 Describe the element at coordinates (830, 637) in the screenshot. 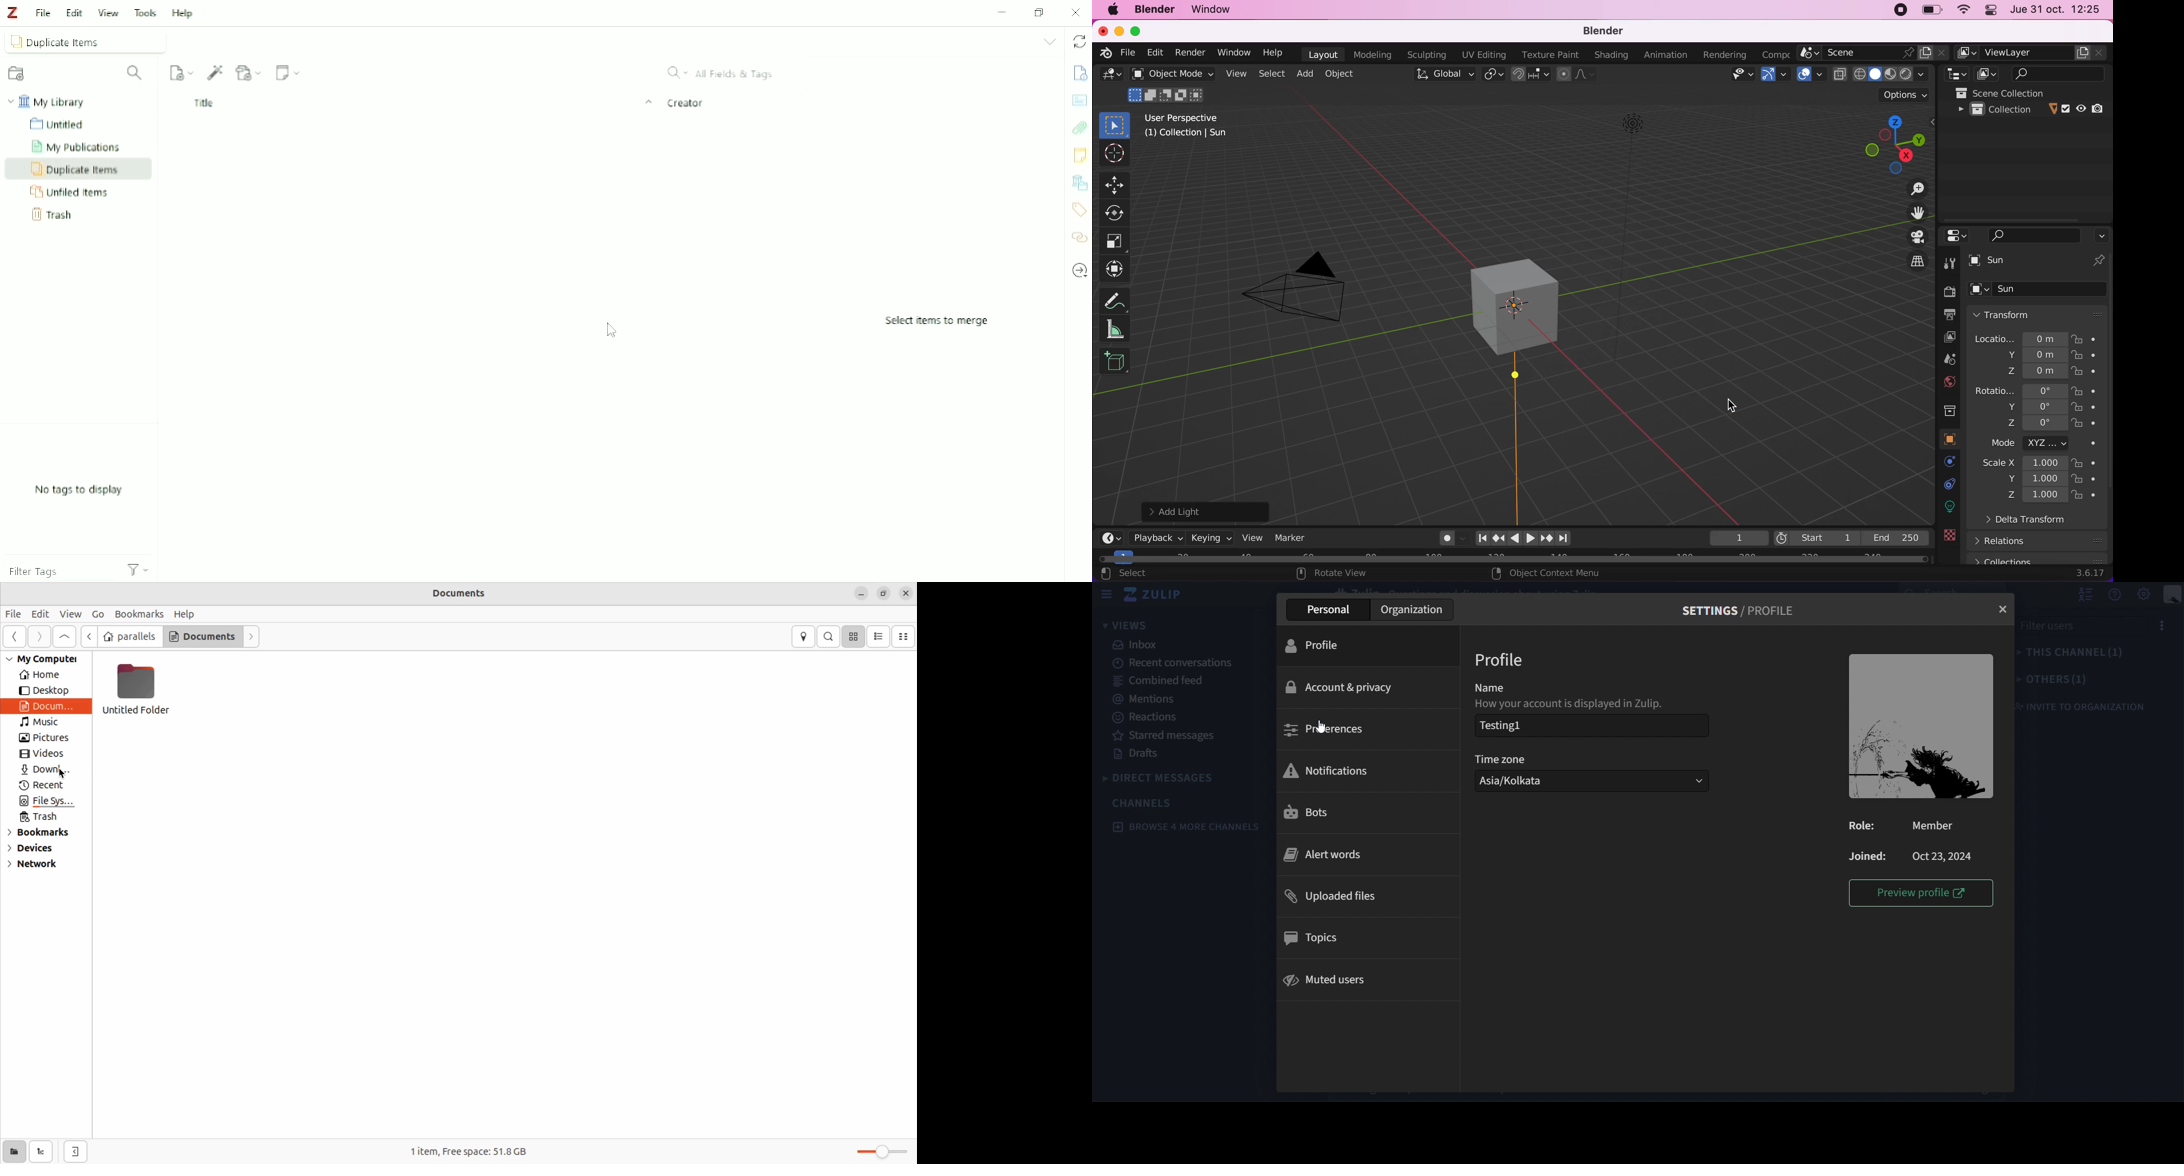

I see `search` at that location.